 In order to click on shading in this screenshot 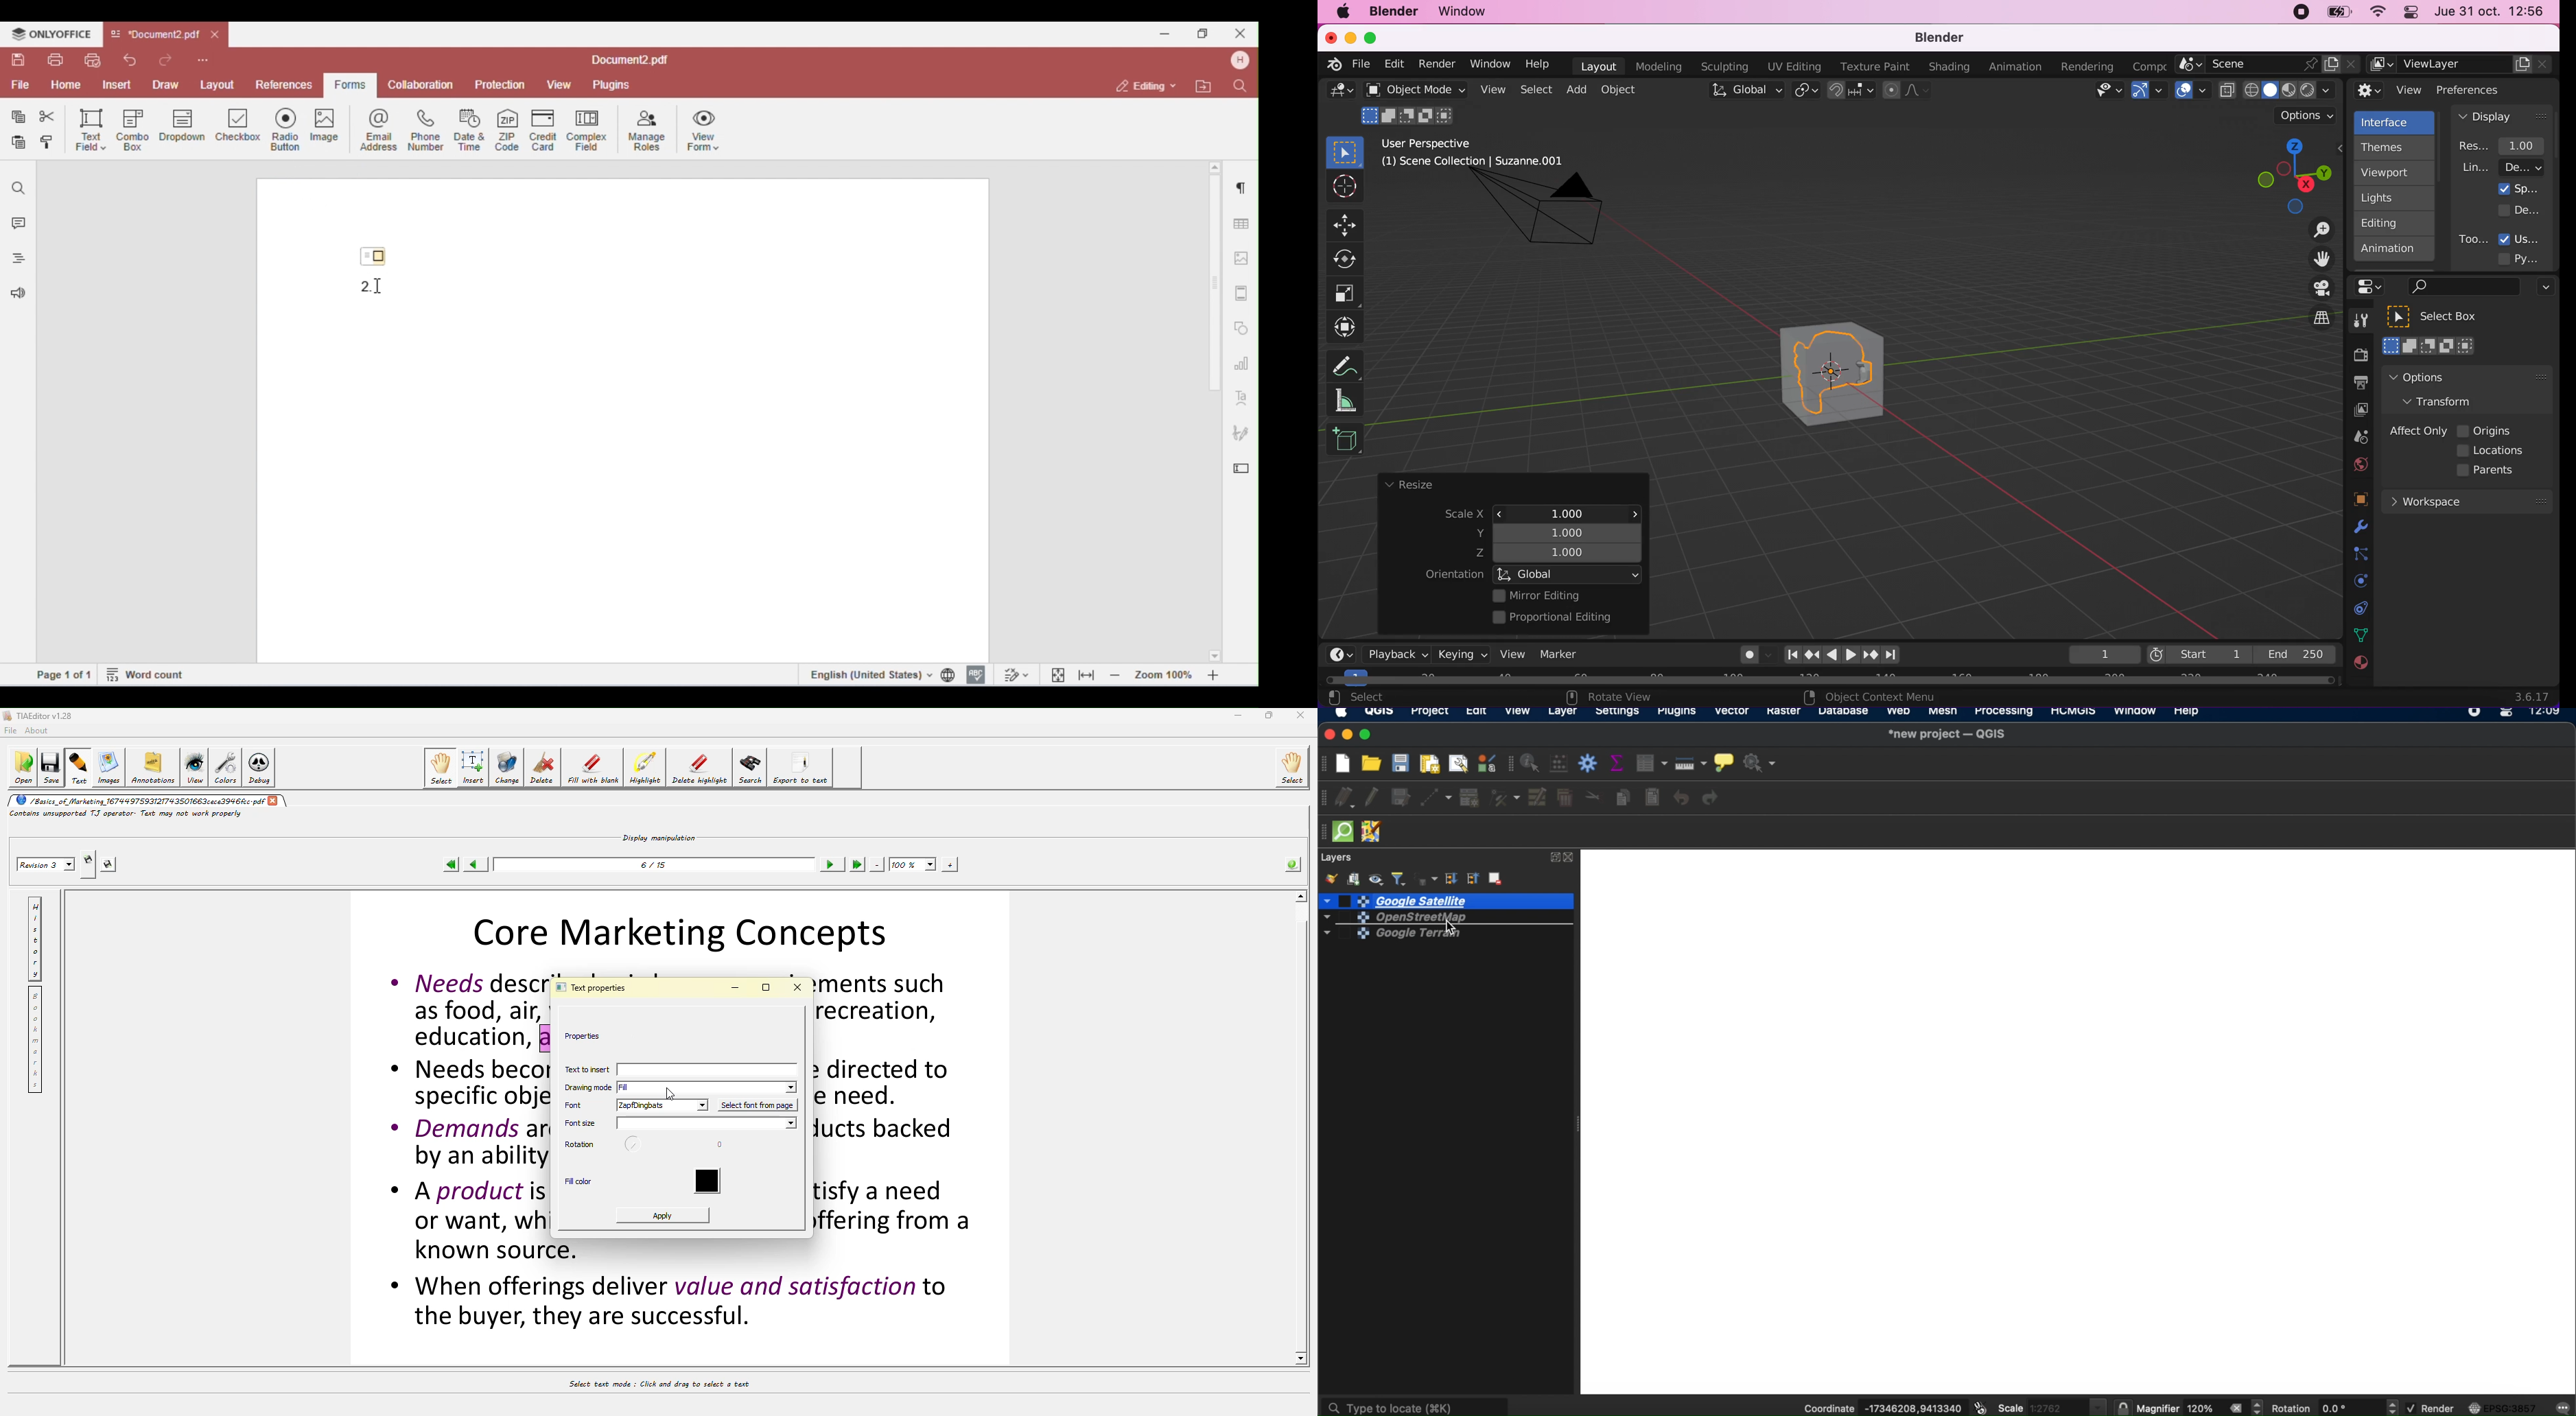, I will do `click(1949, 68)`.